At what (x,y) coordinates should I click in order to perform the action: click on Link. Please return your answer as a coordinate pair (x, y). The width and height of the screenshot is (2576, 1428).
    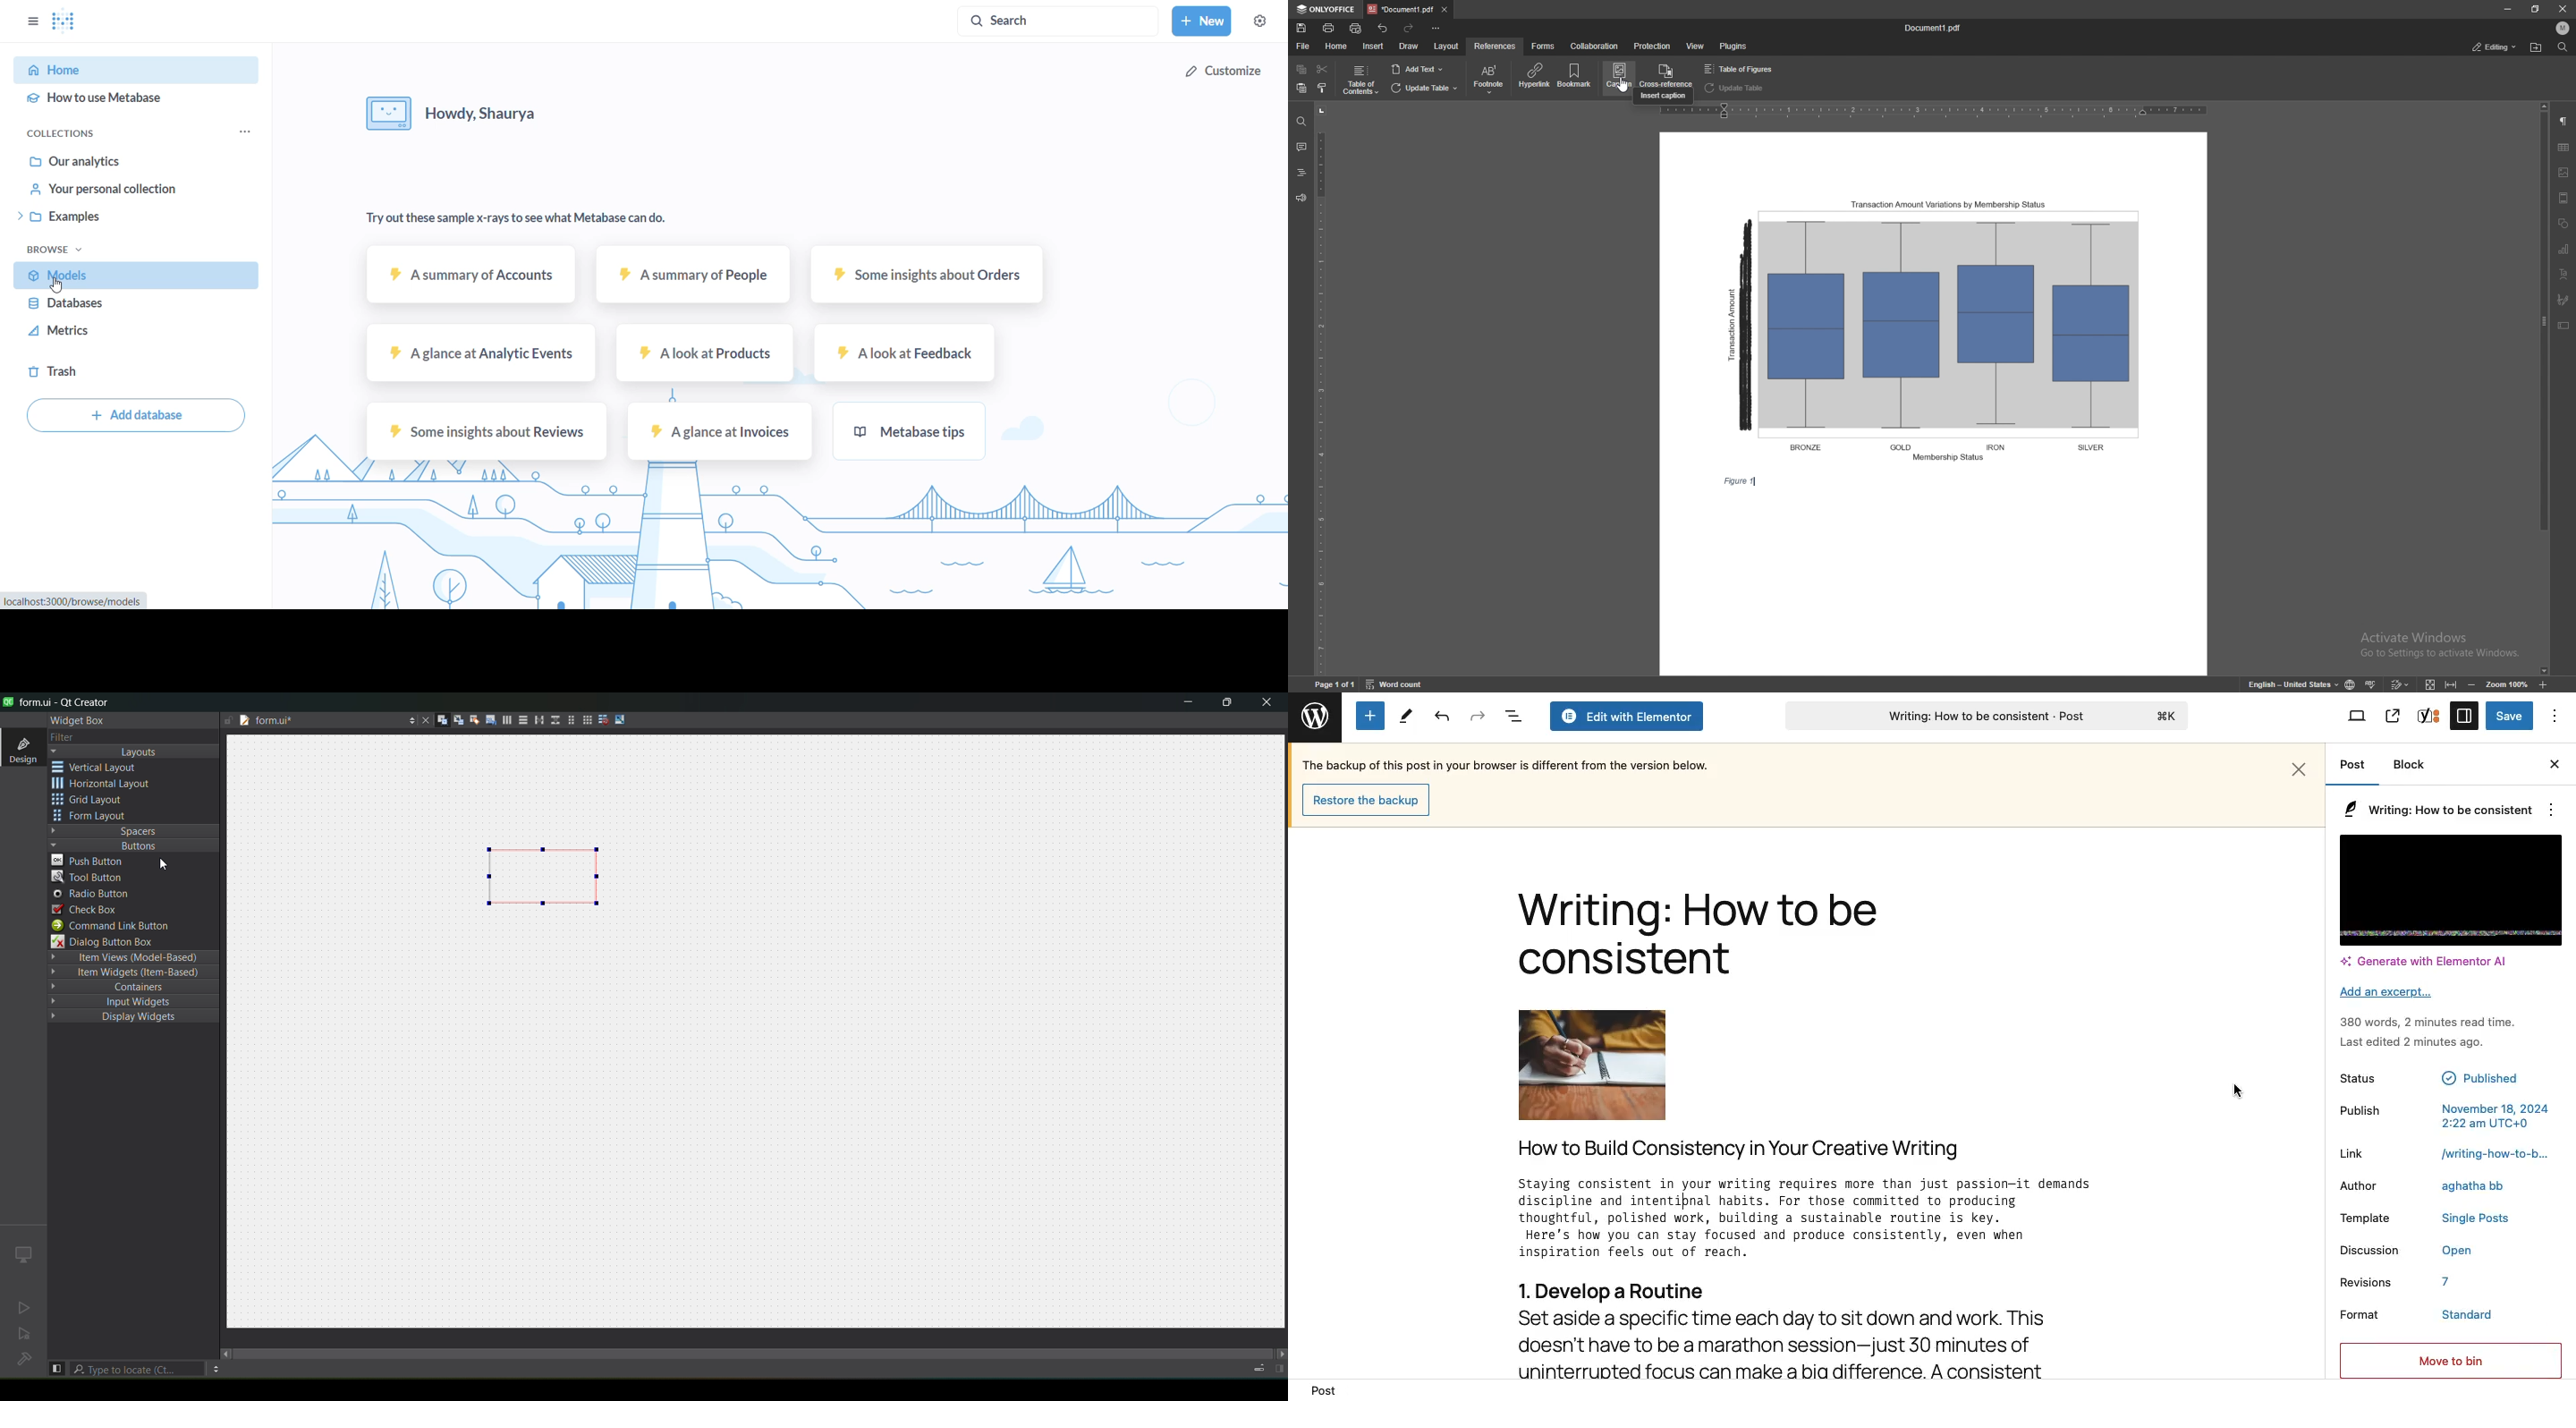
    Looking at the image, I should click on (2445, 1152).